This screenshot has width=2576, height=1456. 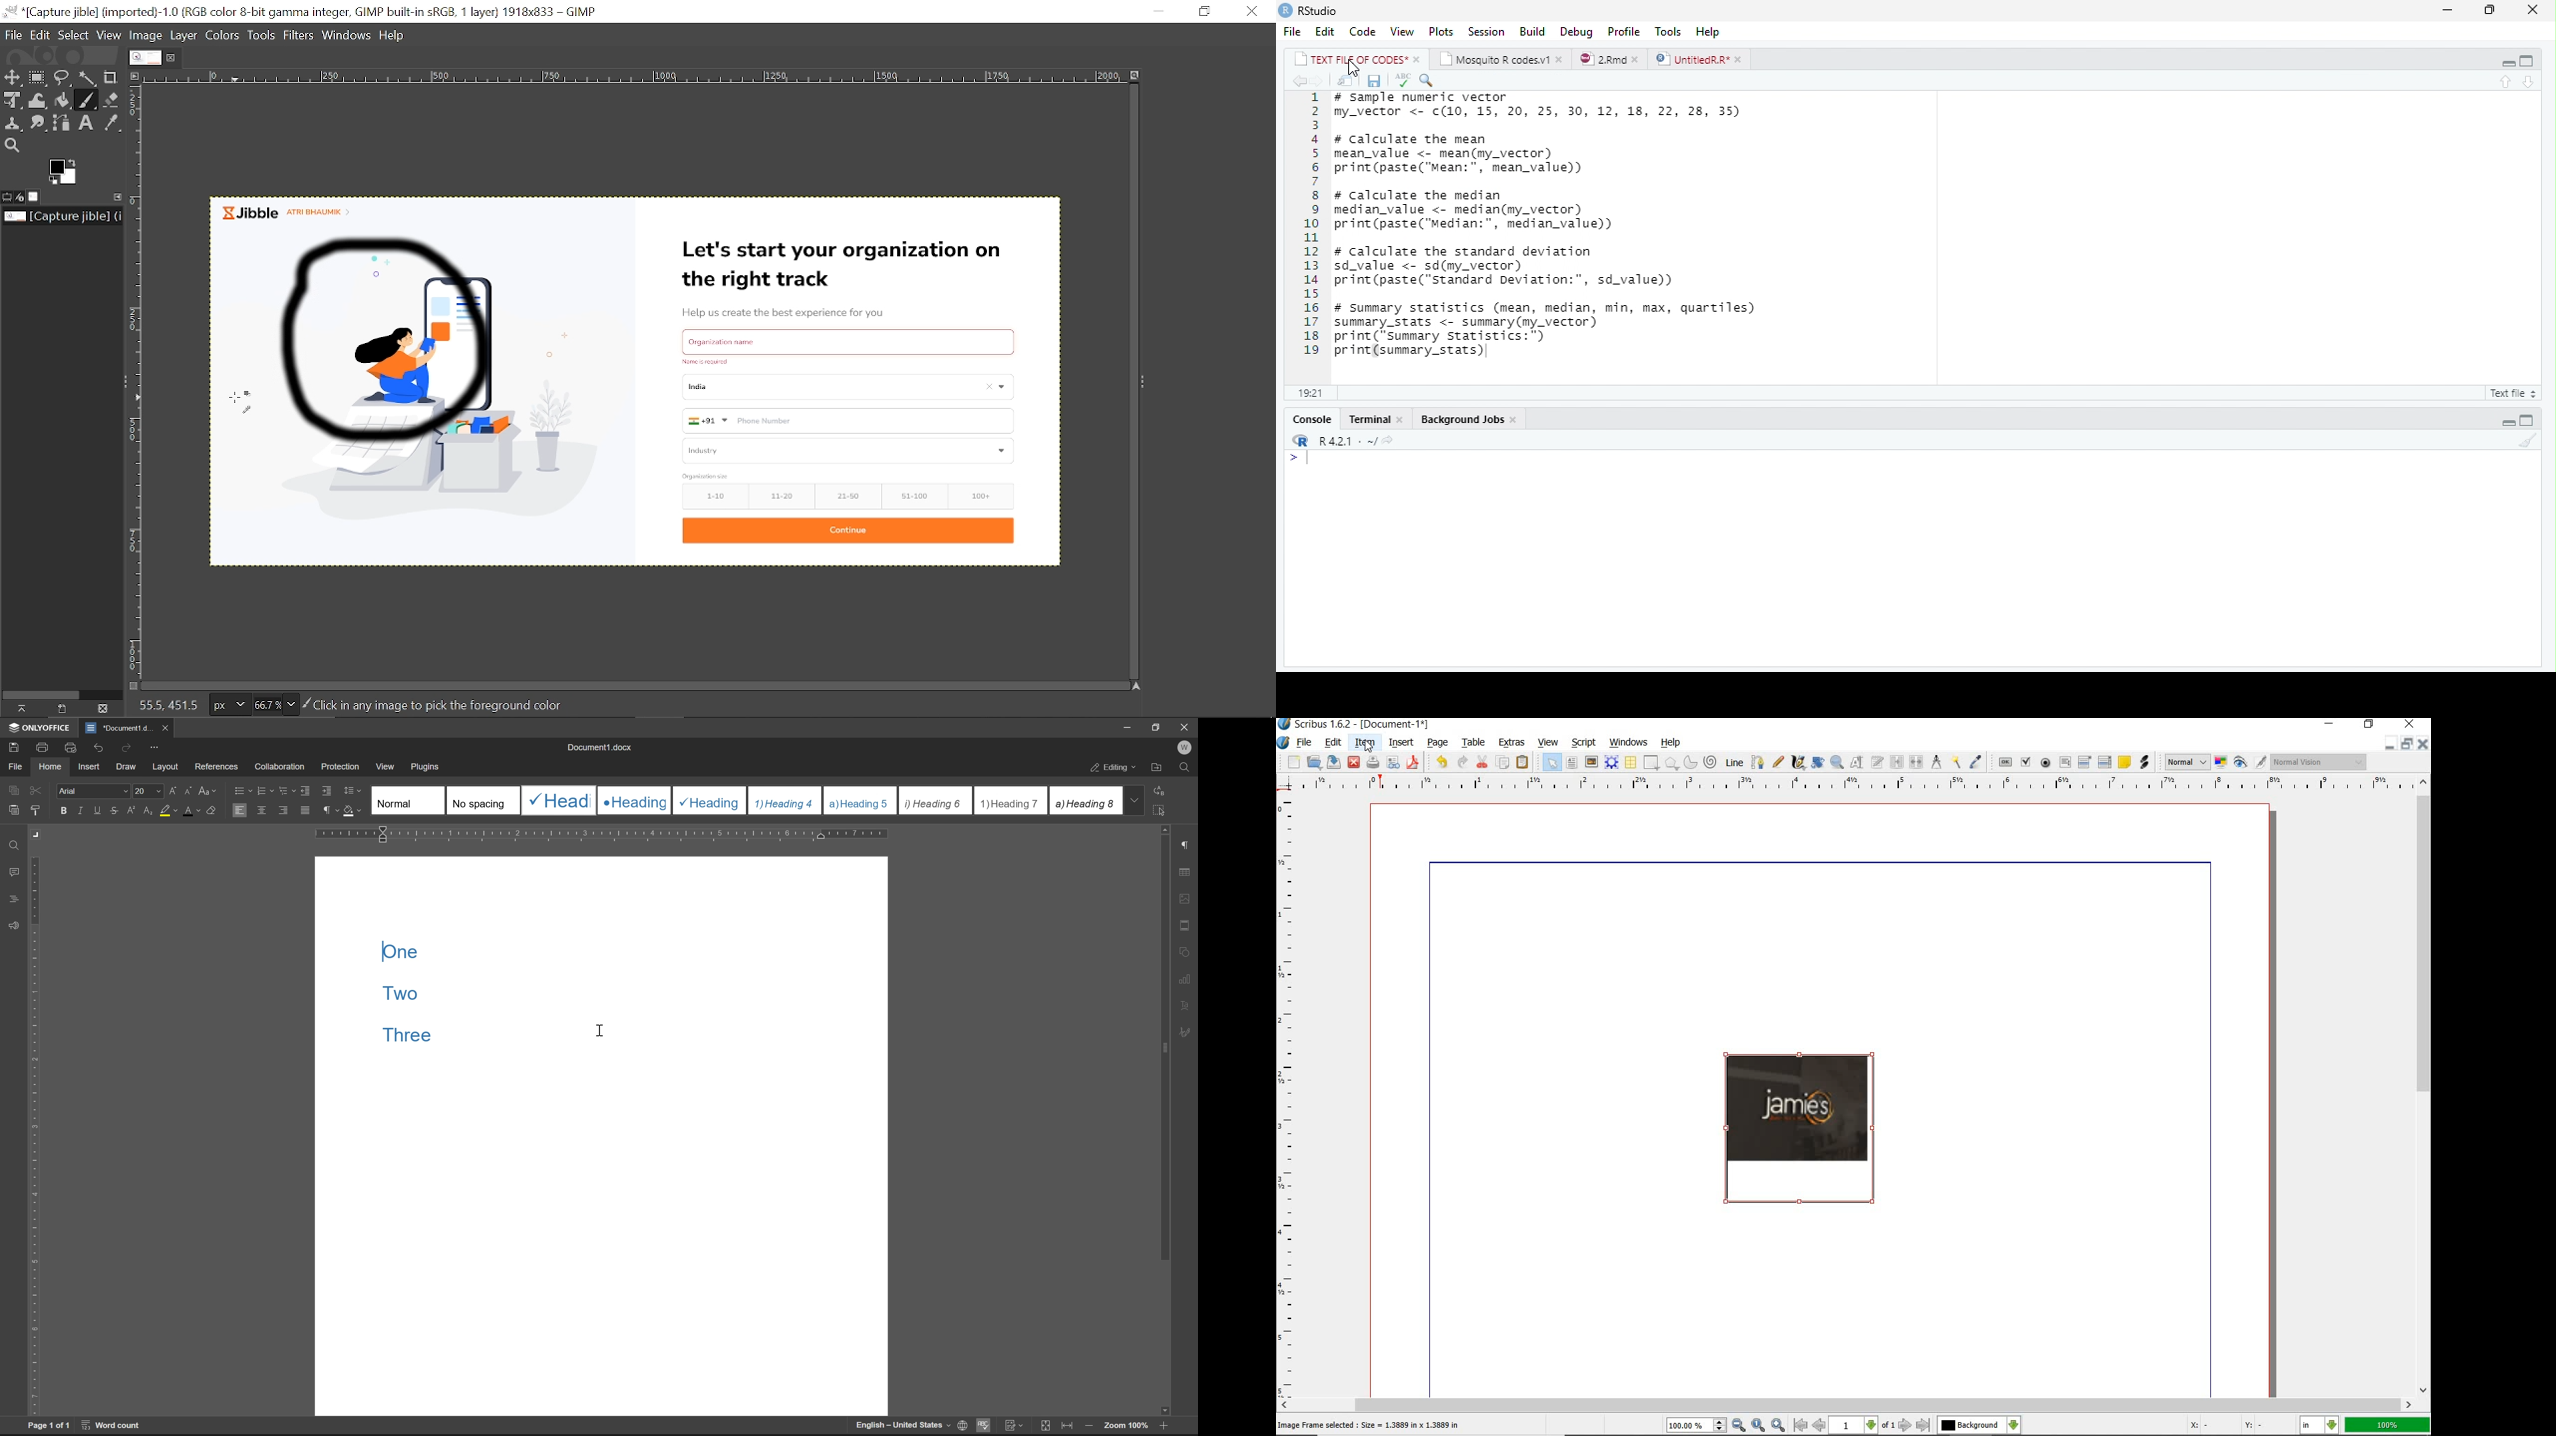 What do you see at coordinates (1326, 32) in the screenshot?
I see `edit` at bounding box center [1326, 32].